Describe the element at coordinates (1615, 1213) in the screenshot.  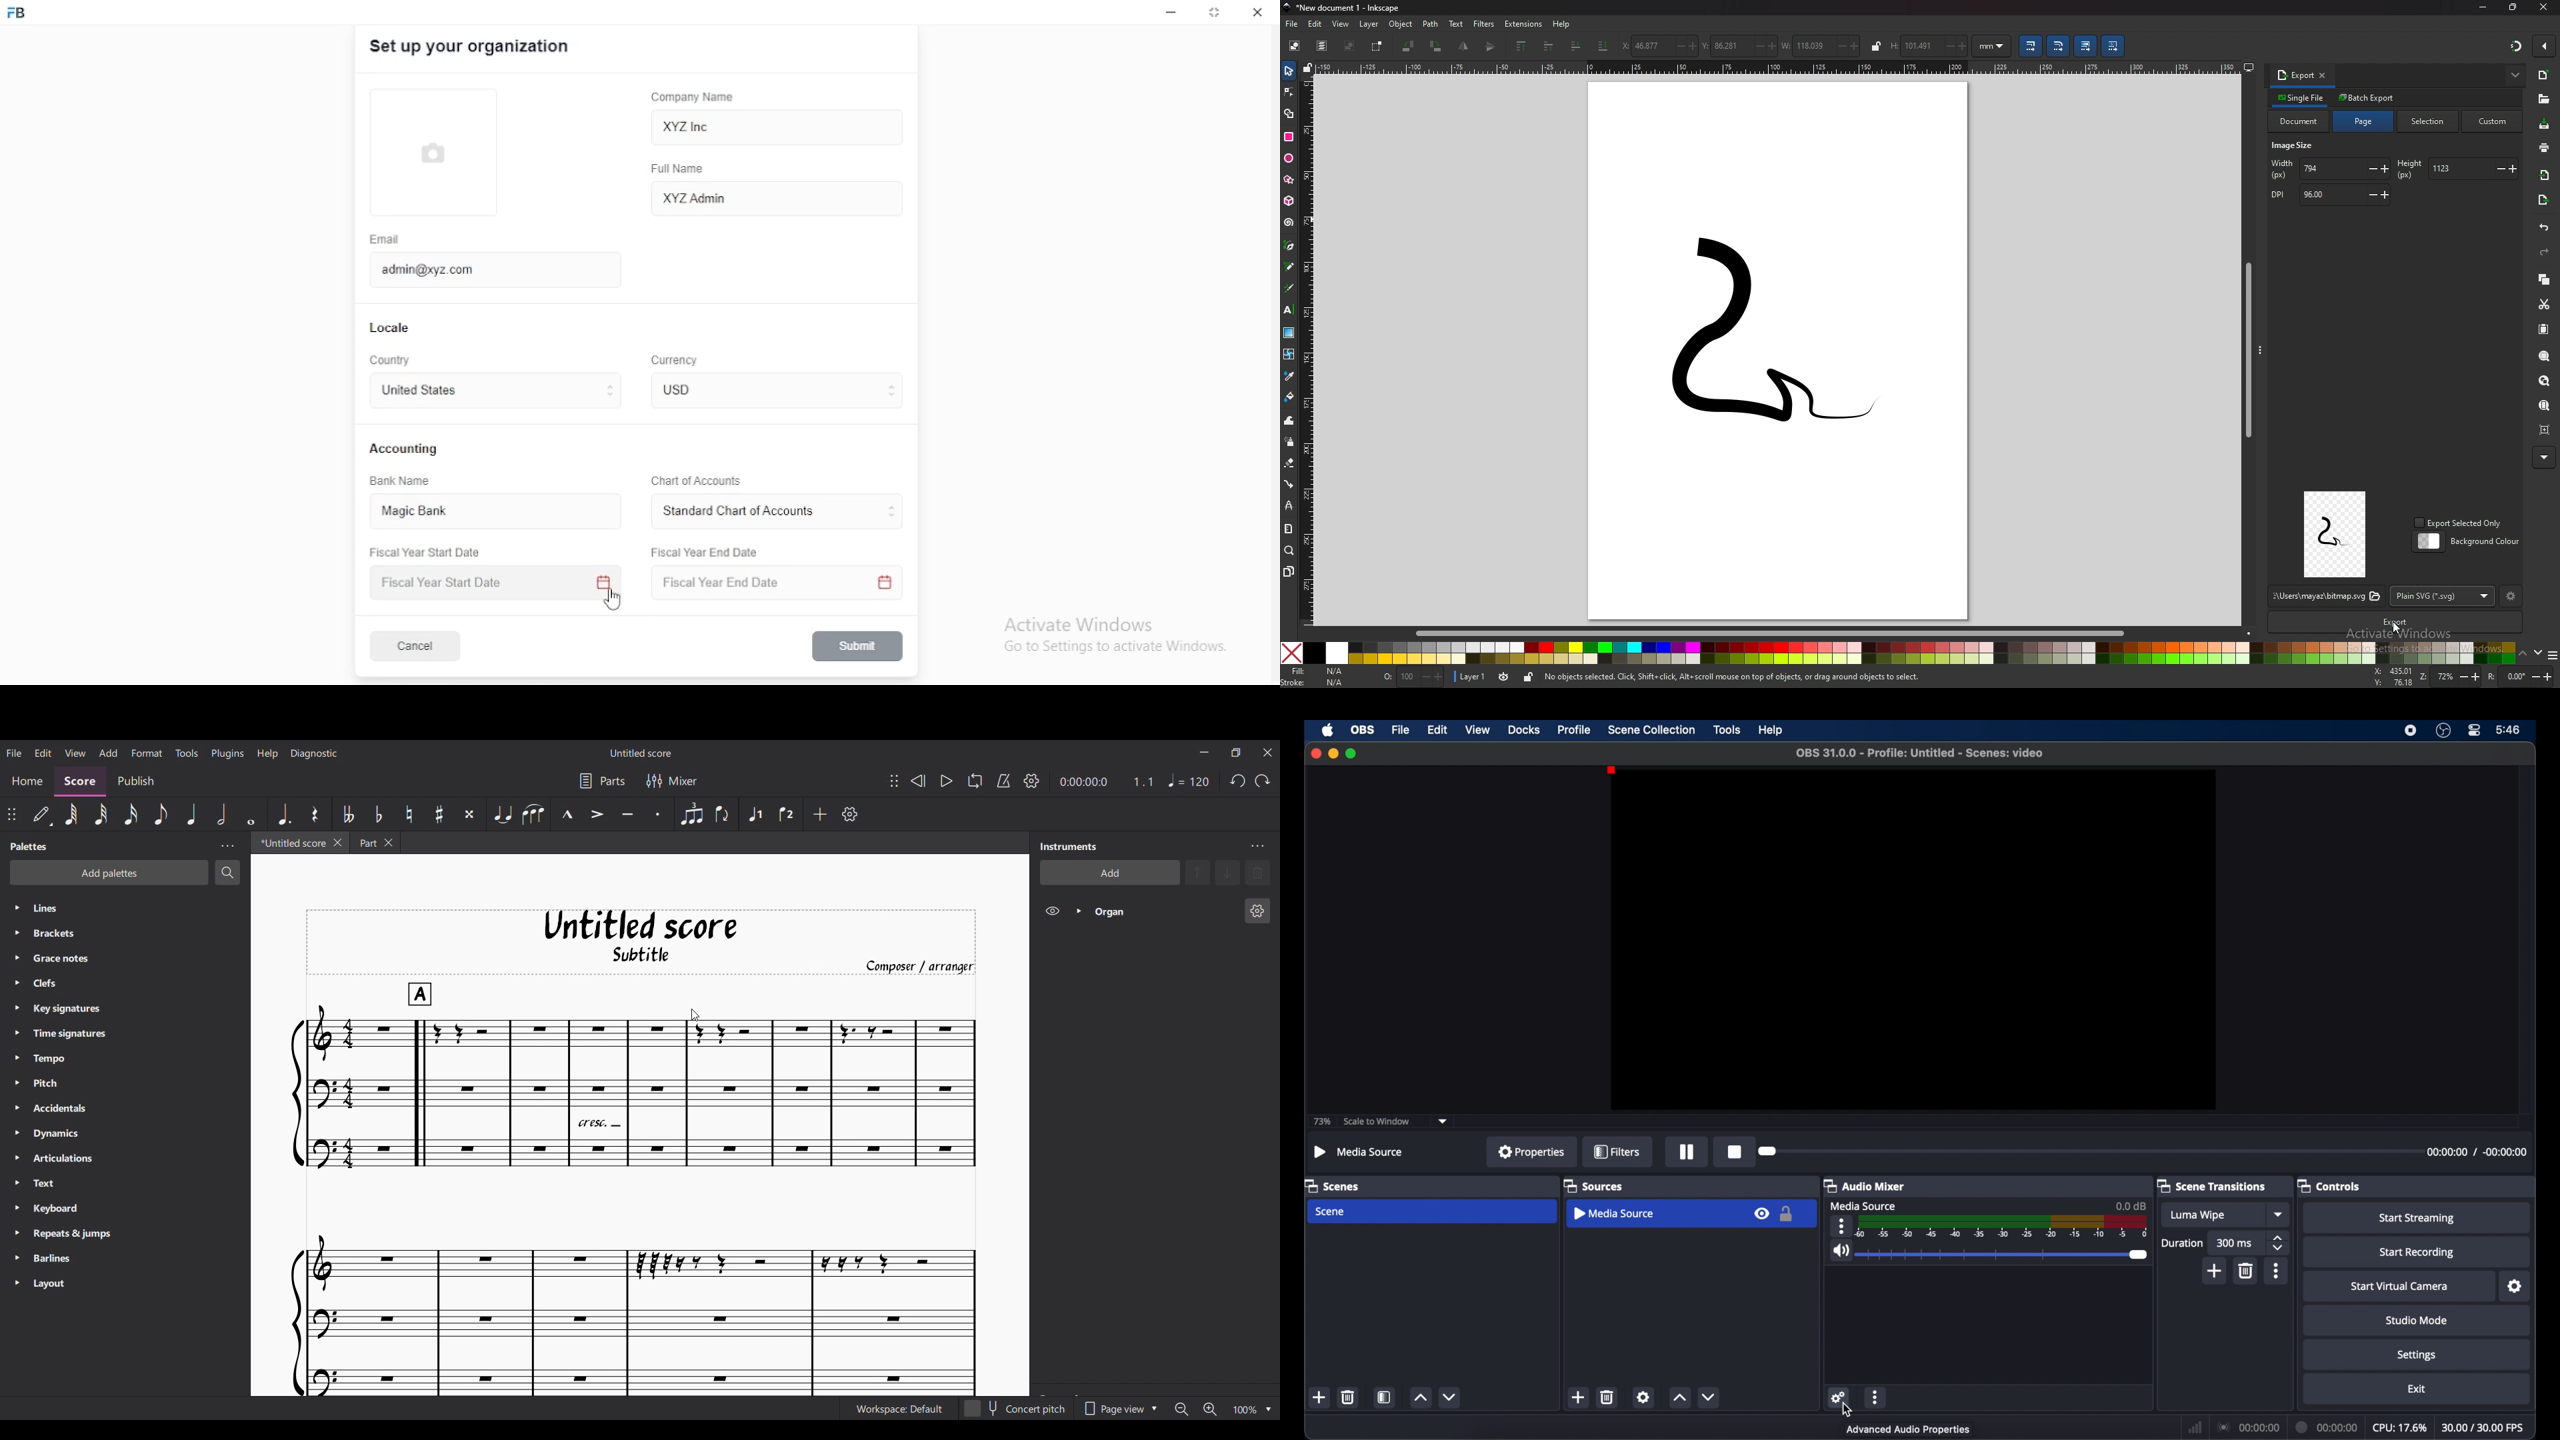
I see `media source` at that location.